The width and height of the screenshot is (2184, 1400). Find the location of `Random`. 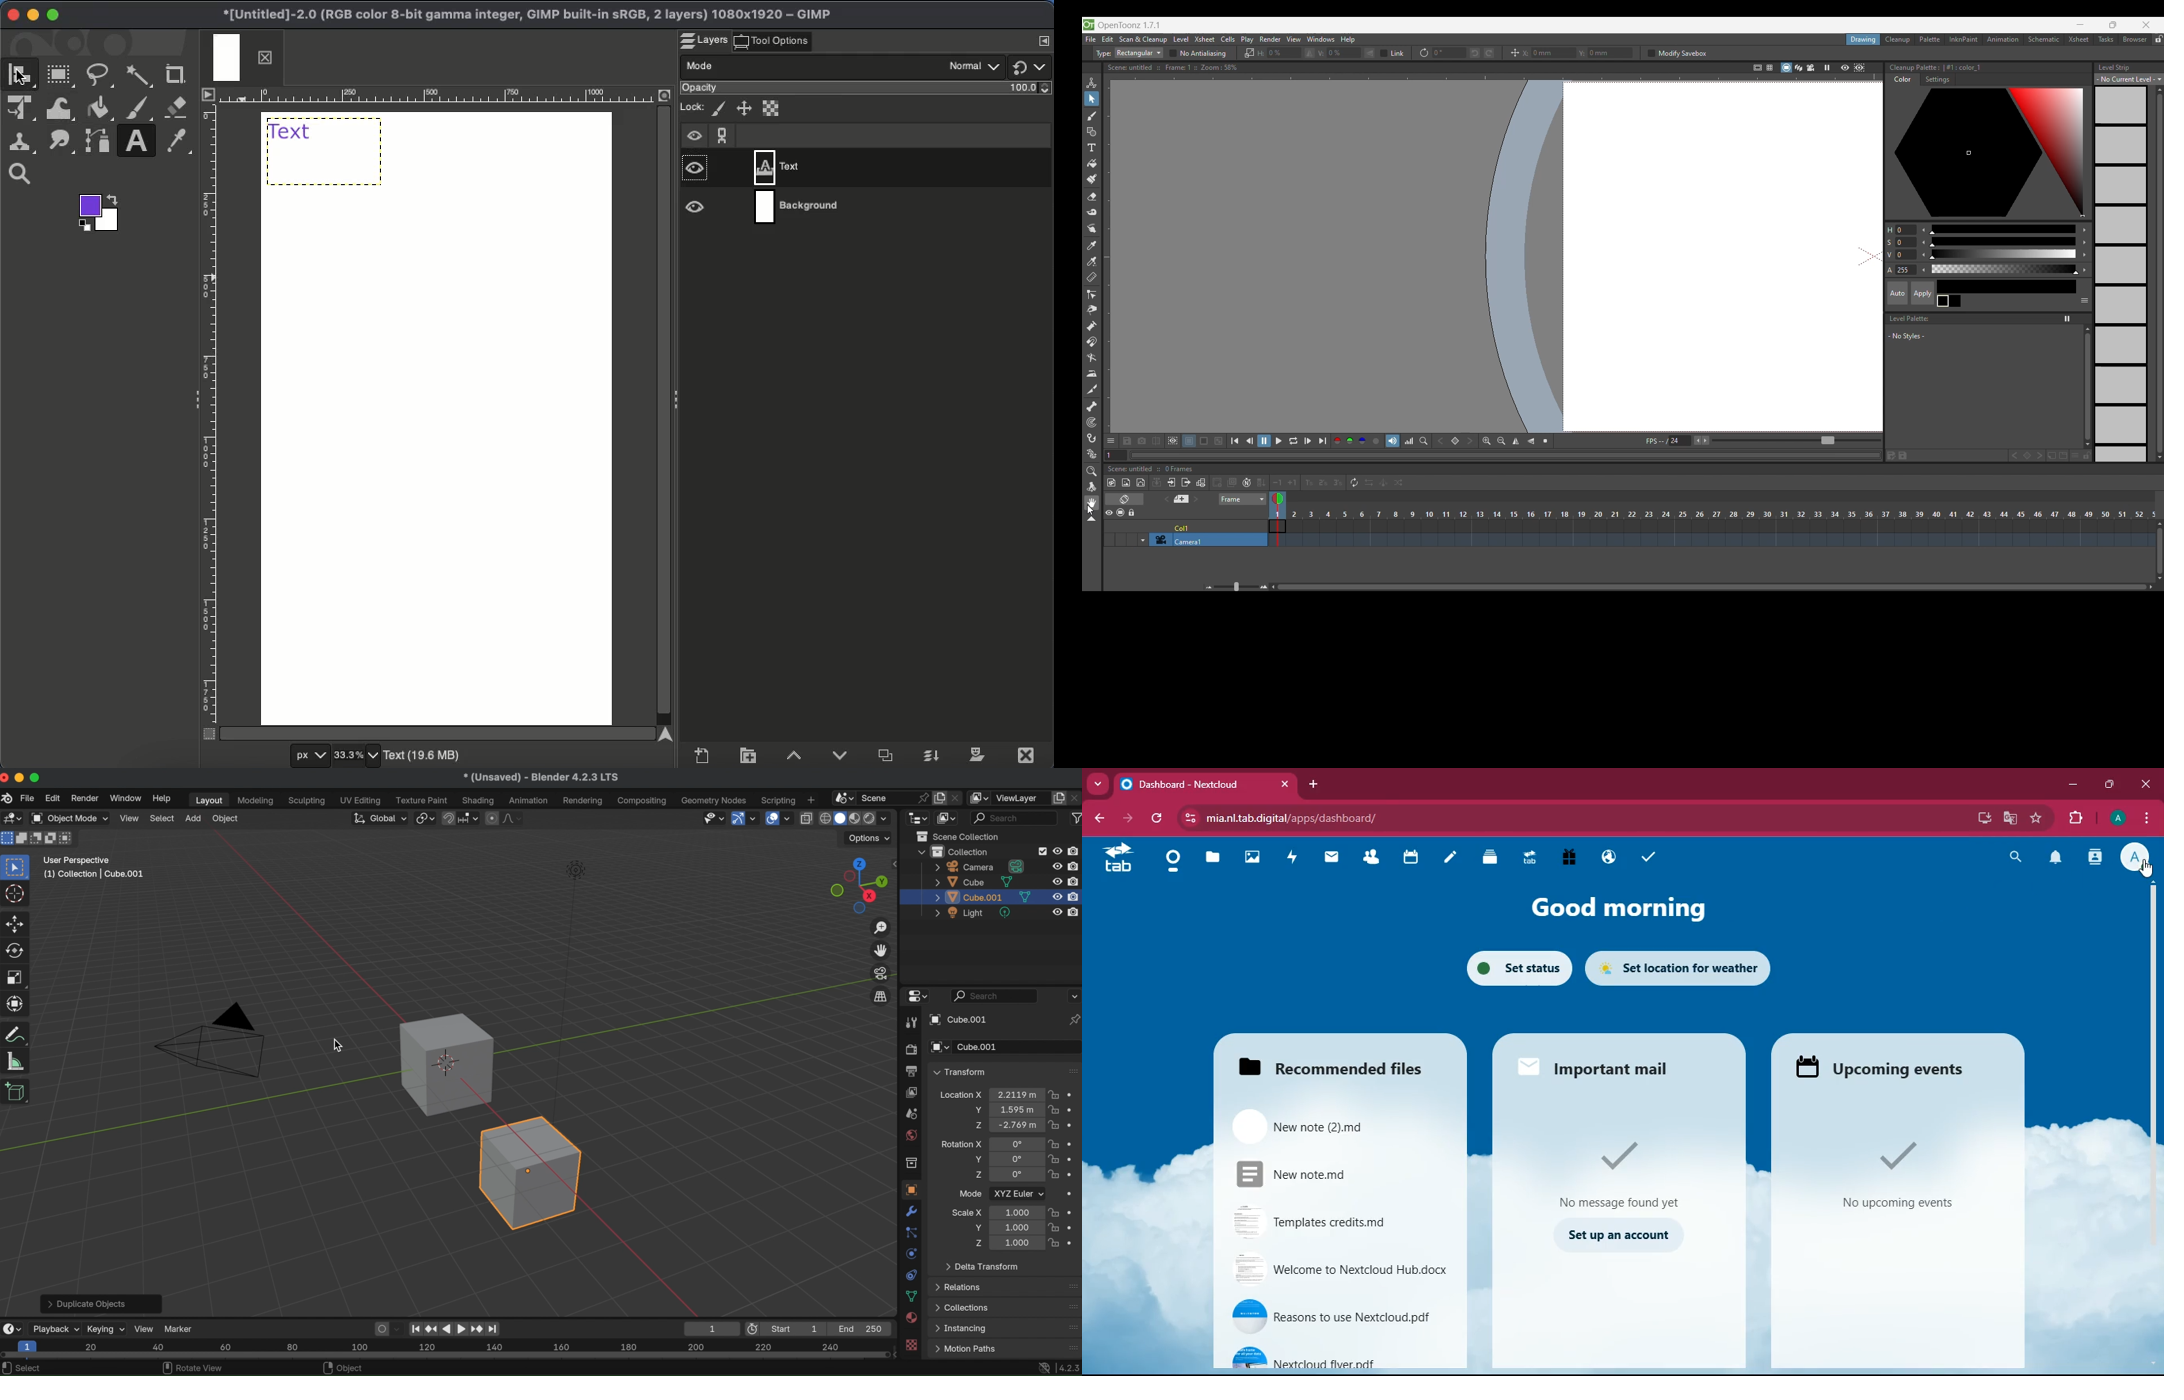

Random is located at coordinates (1398, 483).